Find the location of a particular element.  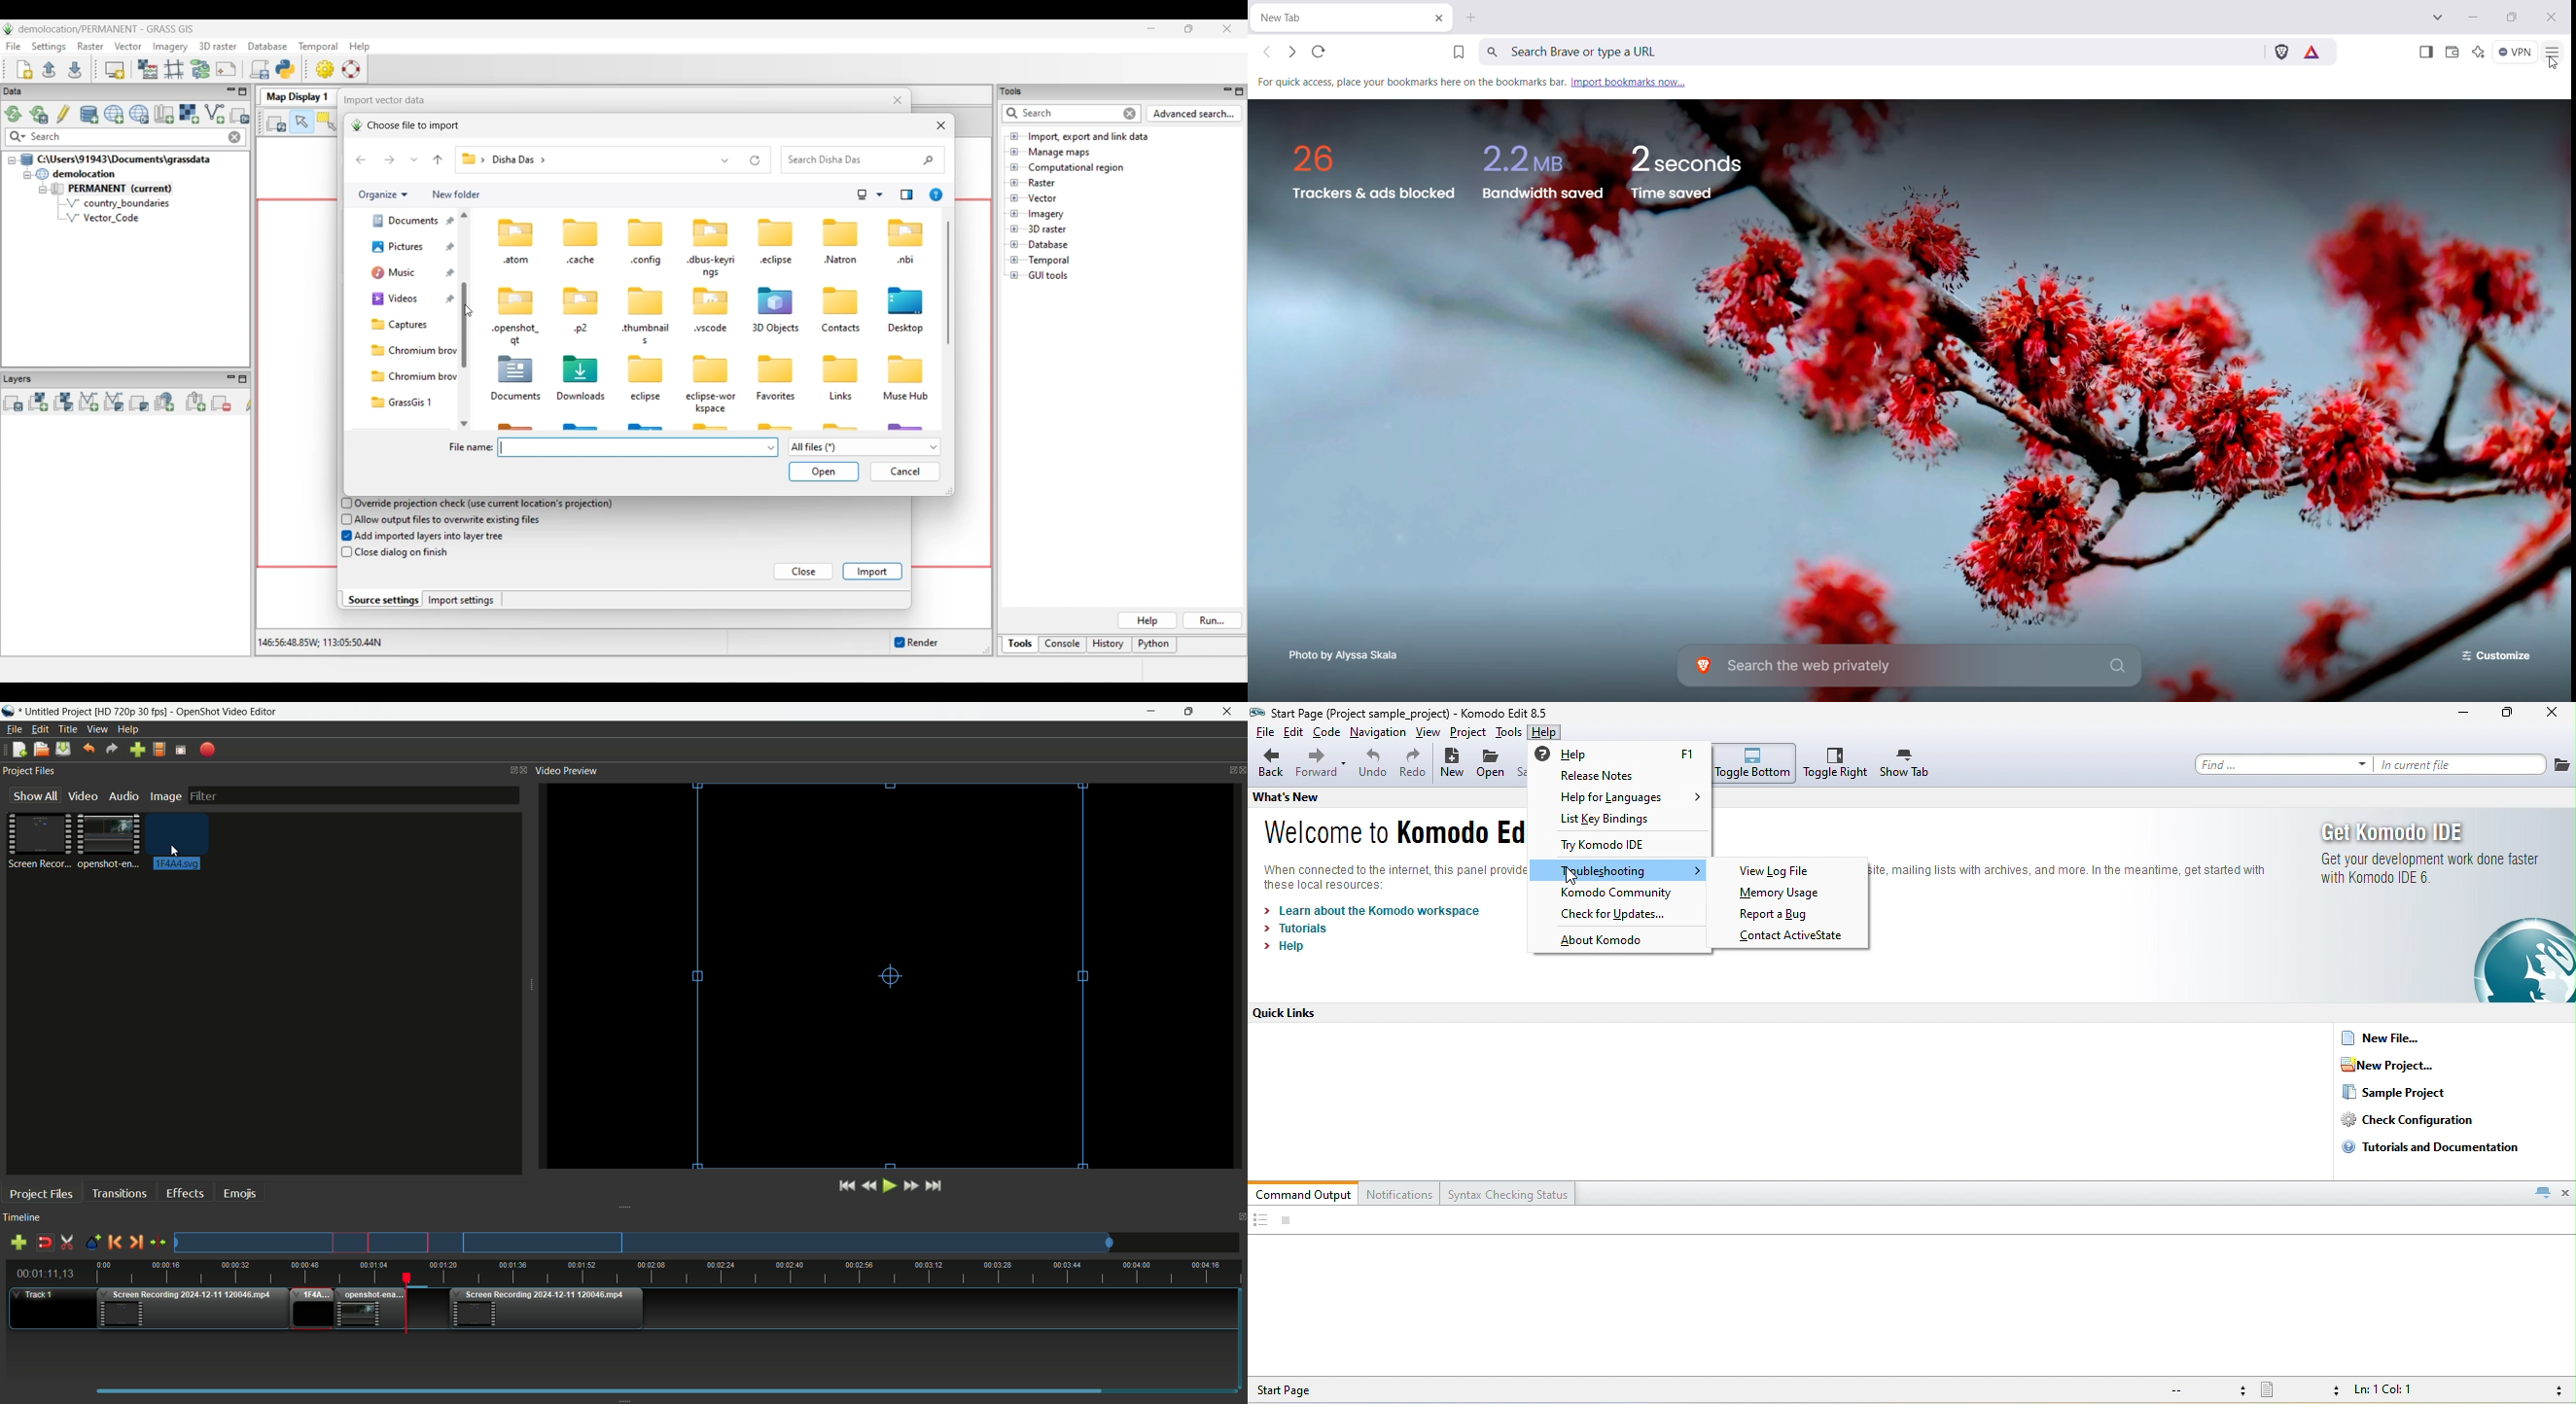

file is located at coordinates (1262, 733).